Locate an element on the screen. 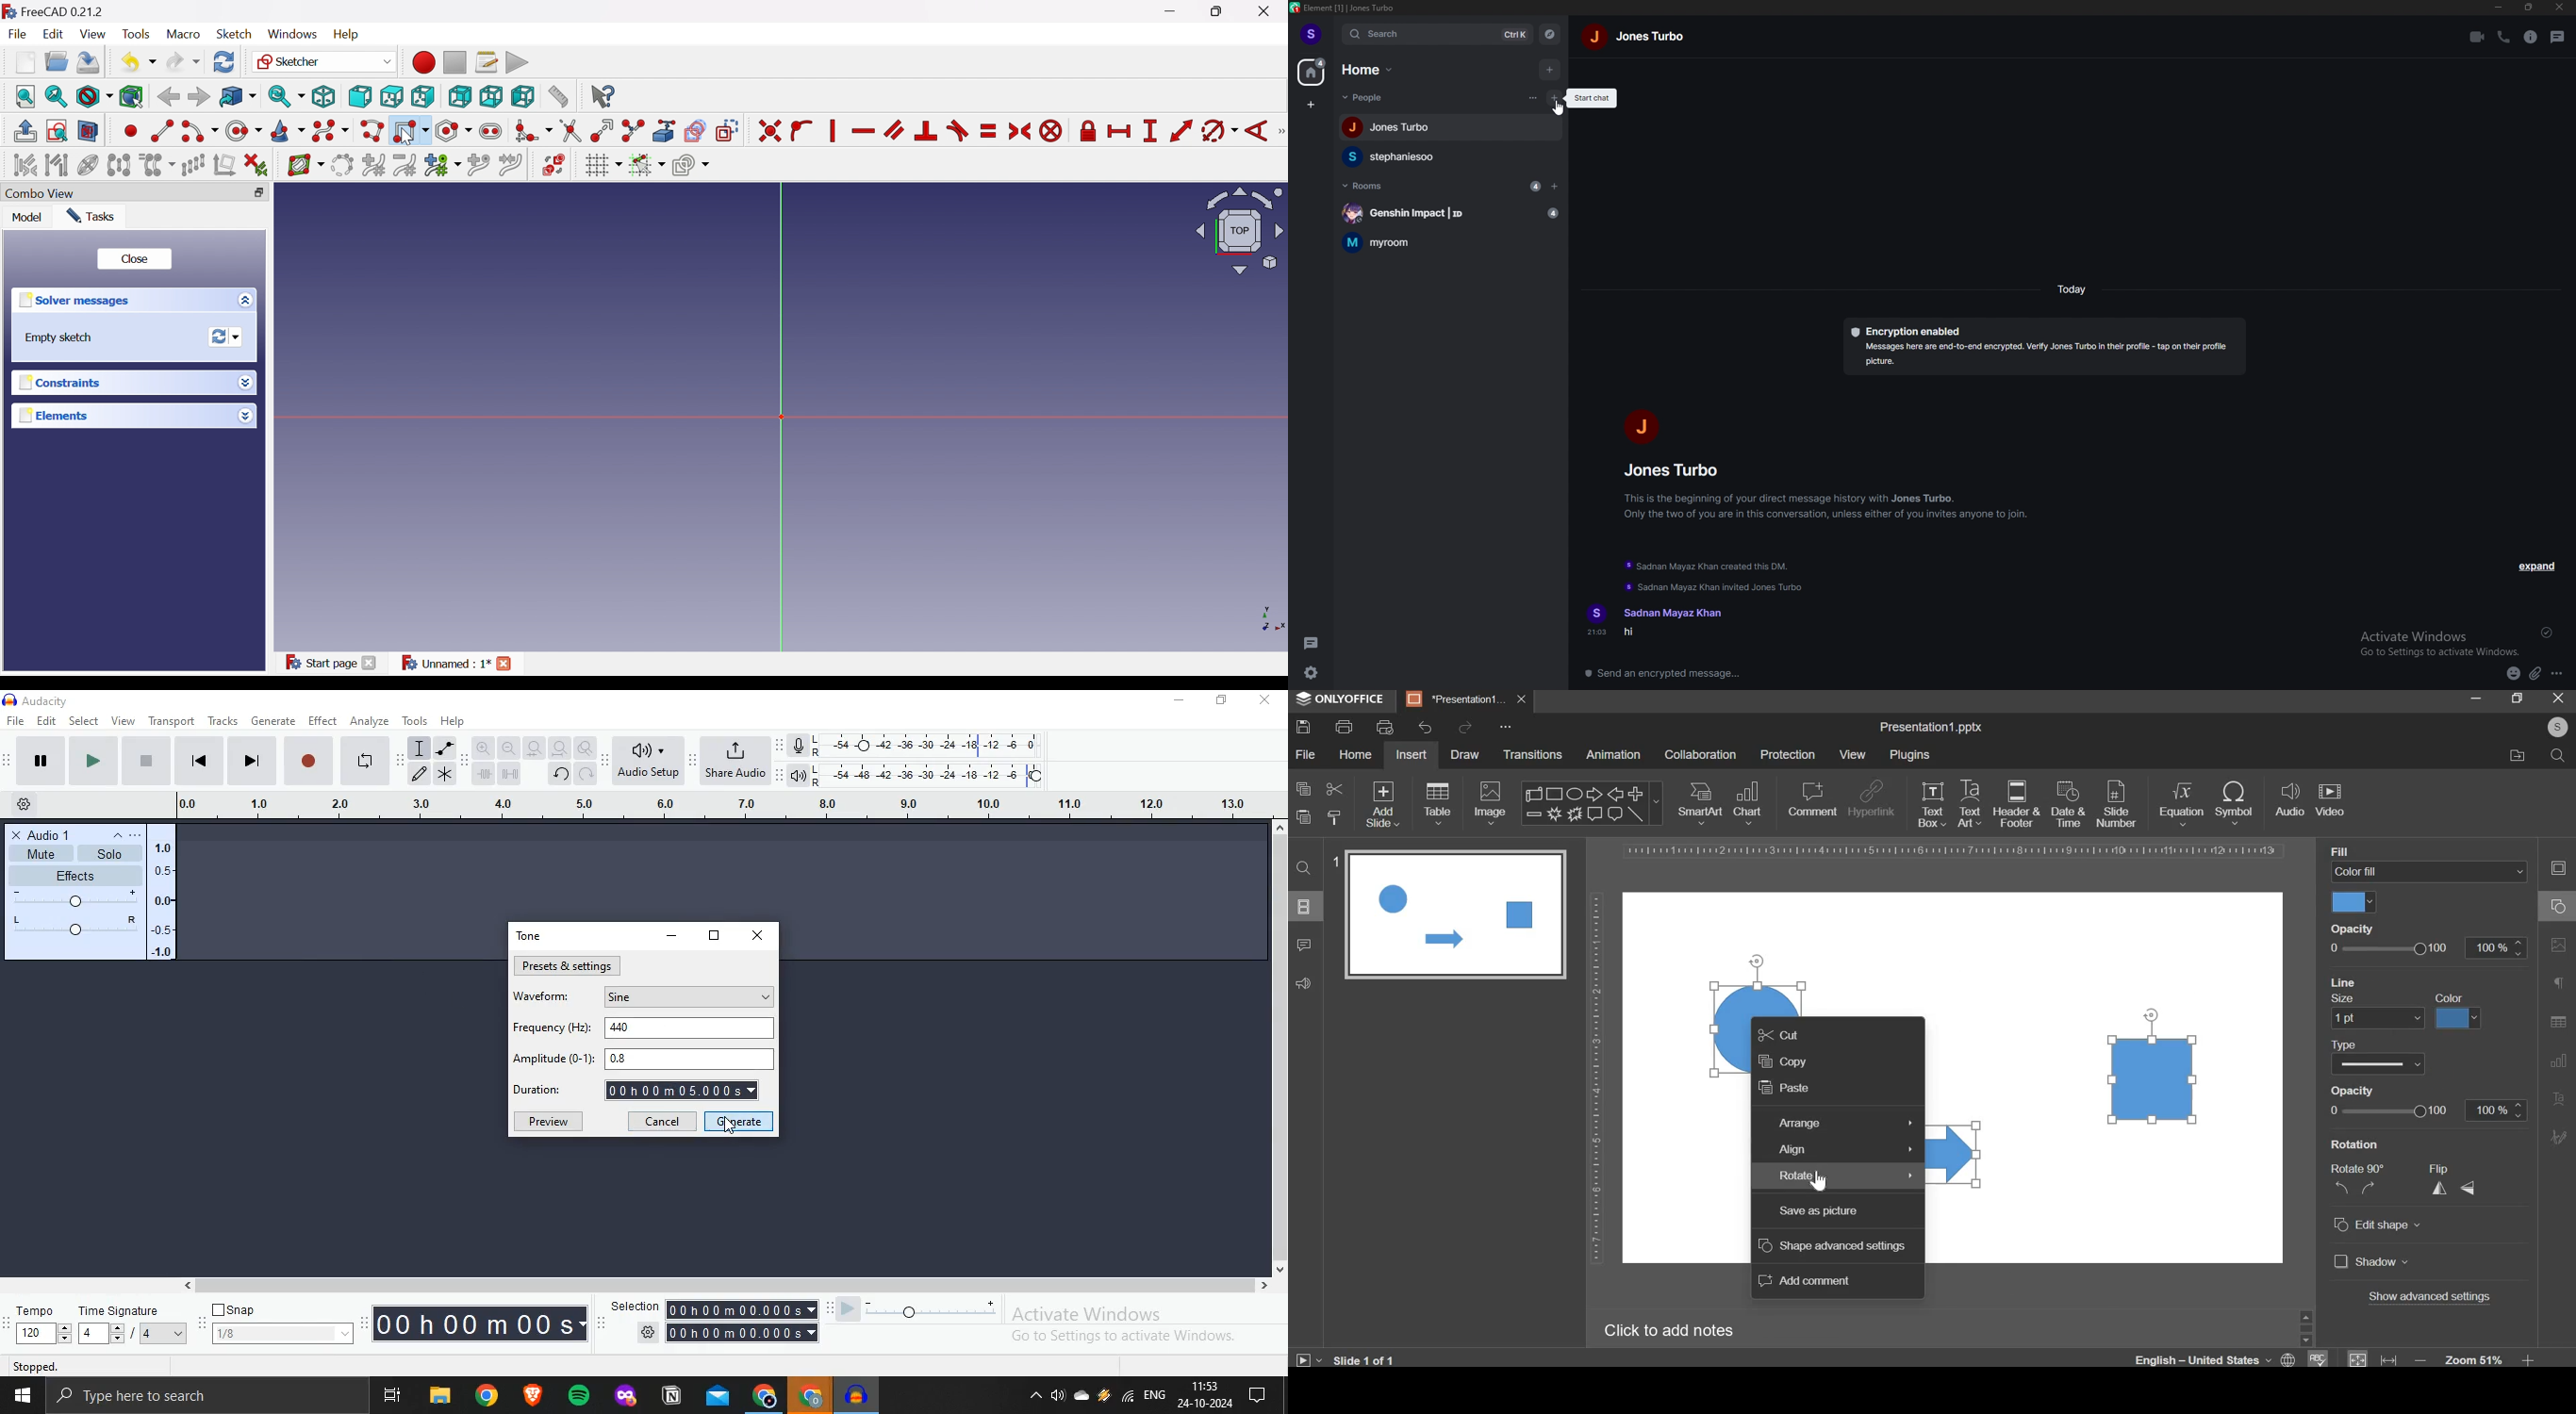 This screenshot has height=1428, width=2576. Trim edge is located at coordinates (572, 131).